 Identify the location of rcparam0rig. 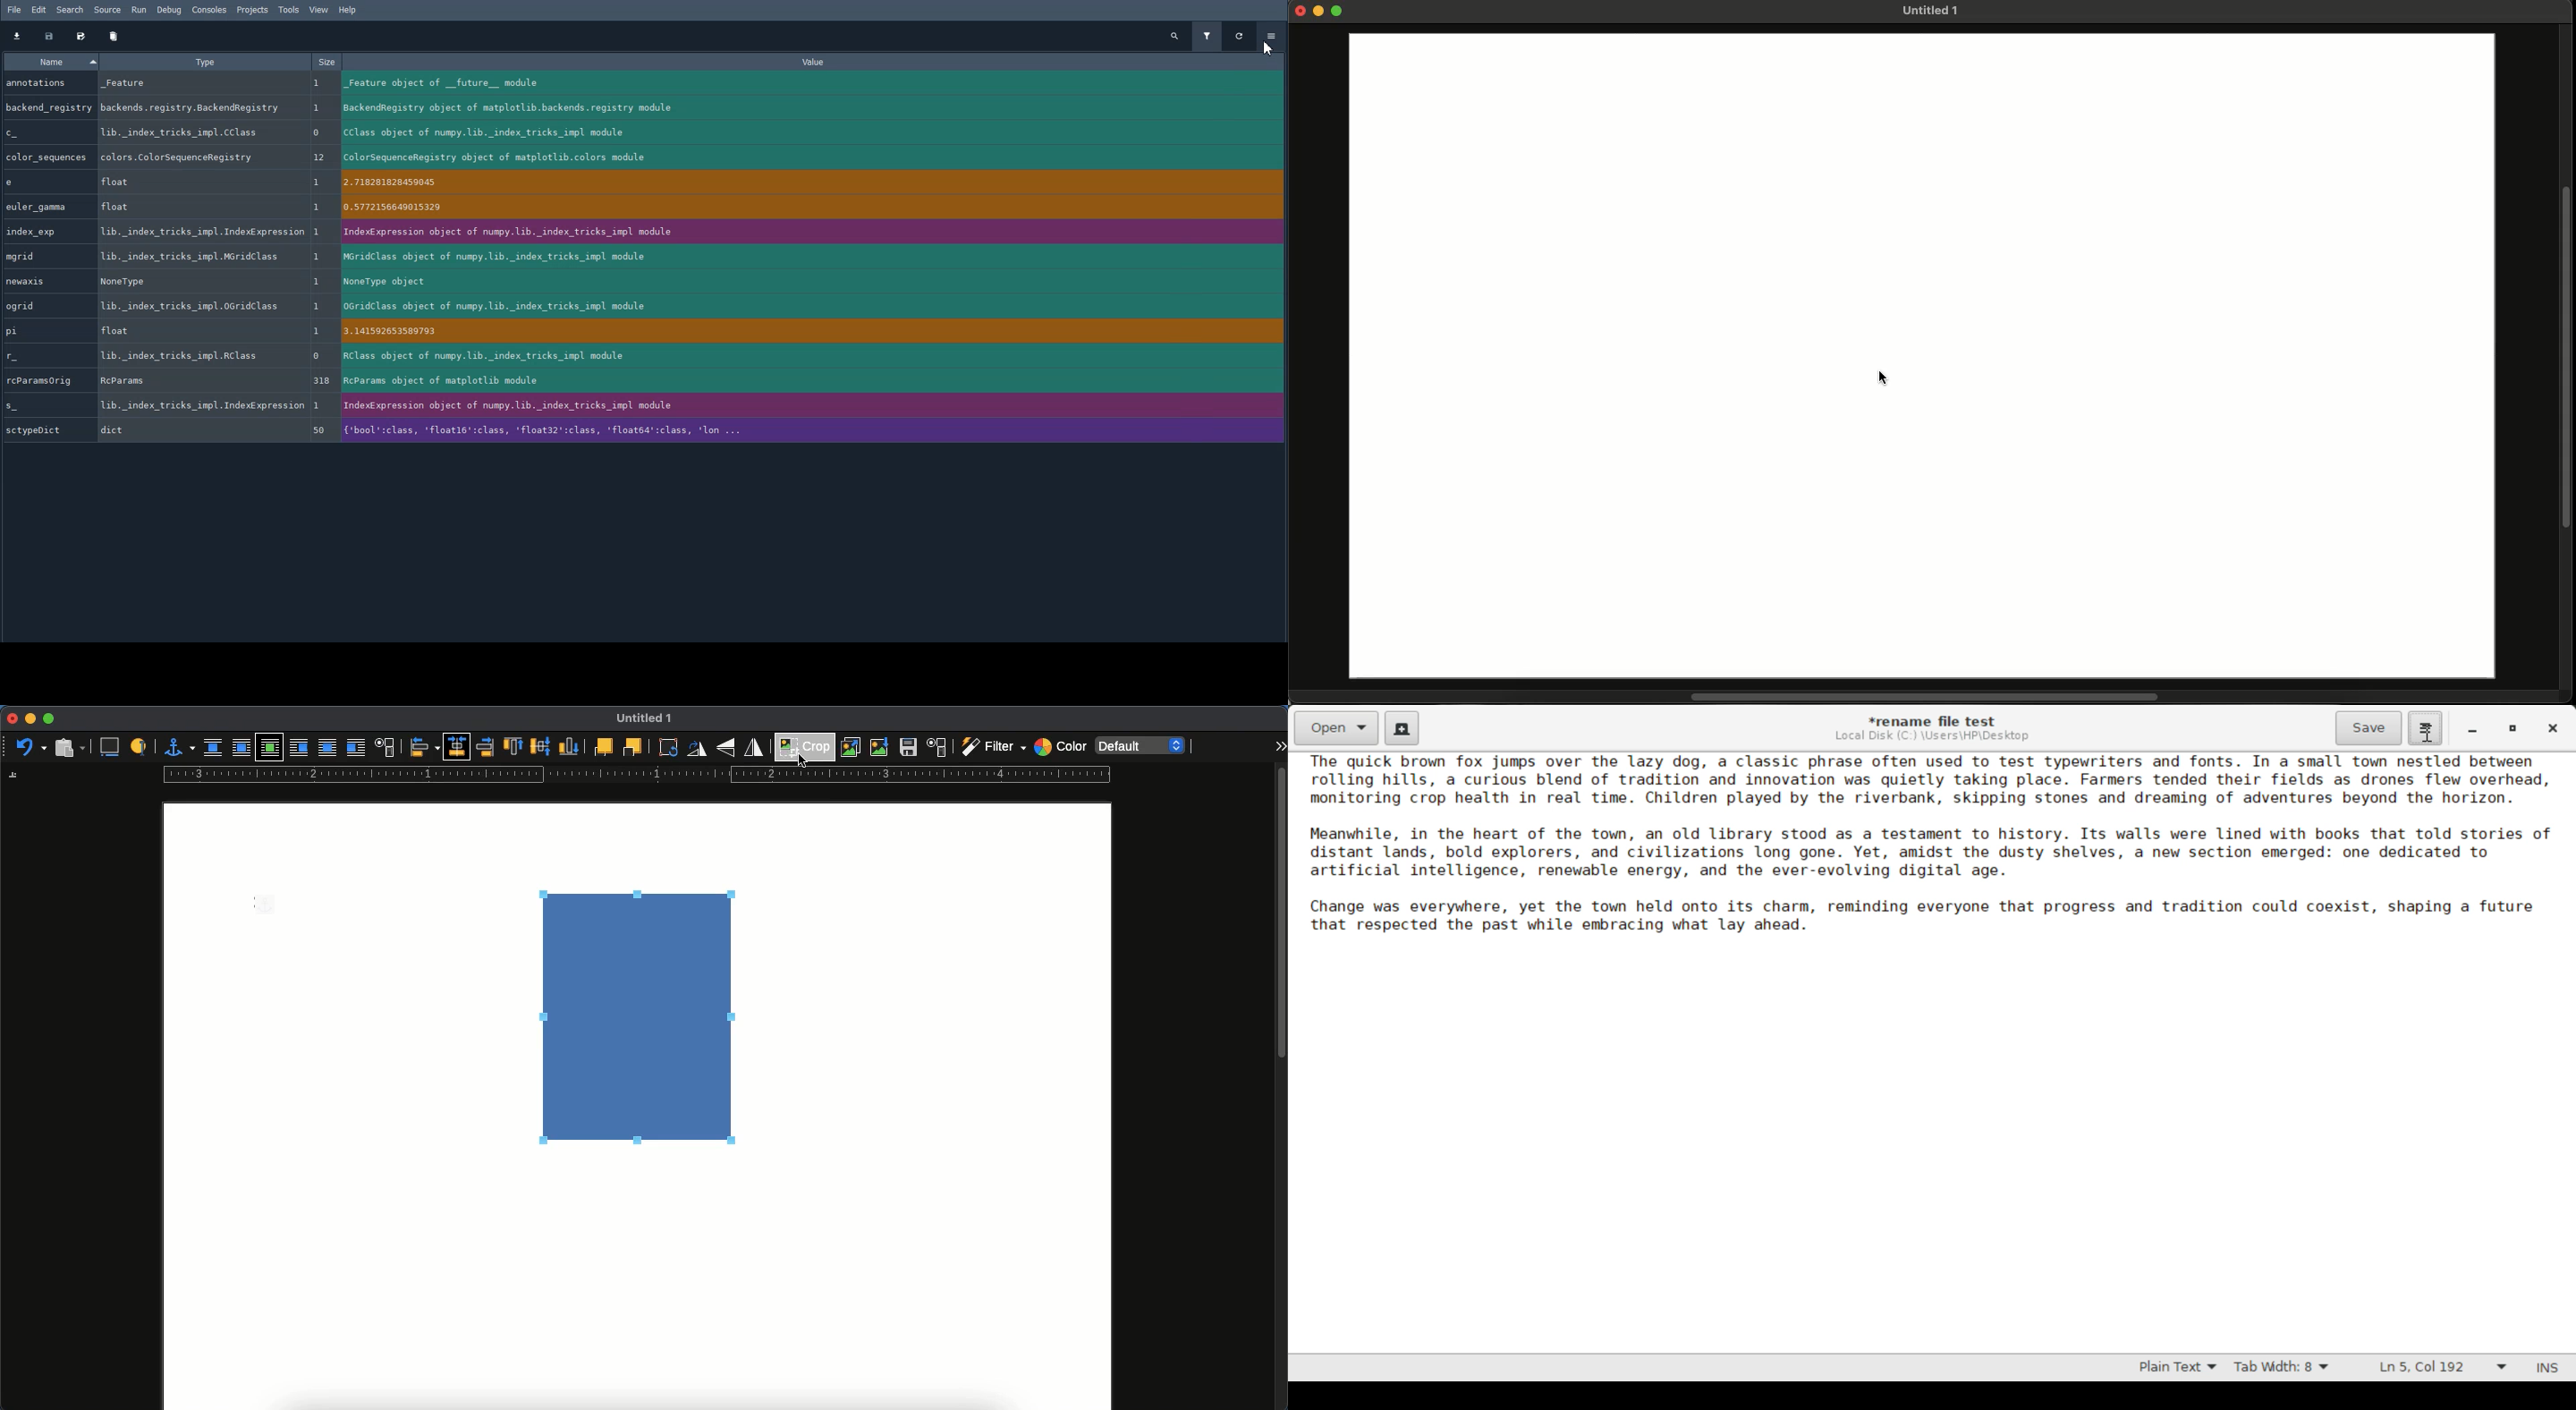
(44, 381).